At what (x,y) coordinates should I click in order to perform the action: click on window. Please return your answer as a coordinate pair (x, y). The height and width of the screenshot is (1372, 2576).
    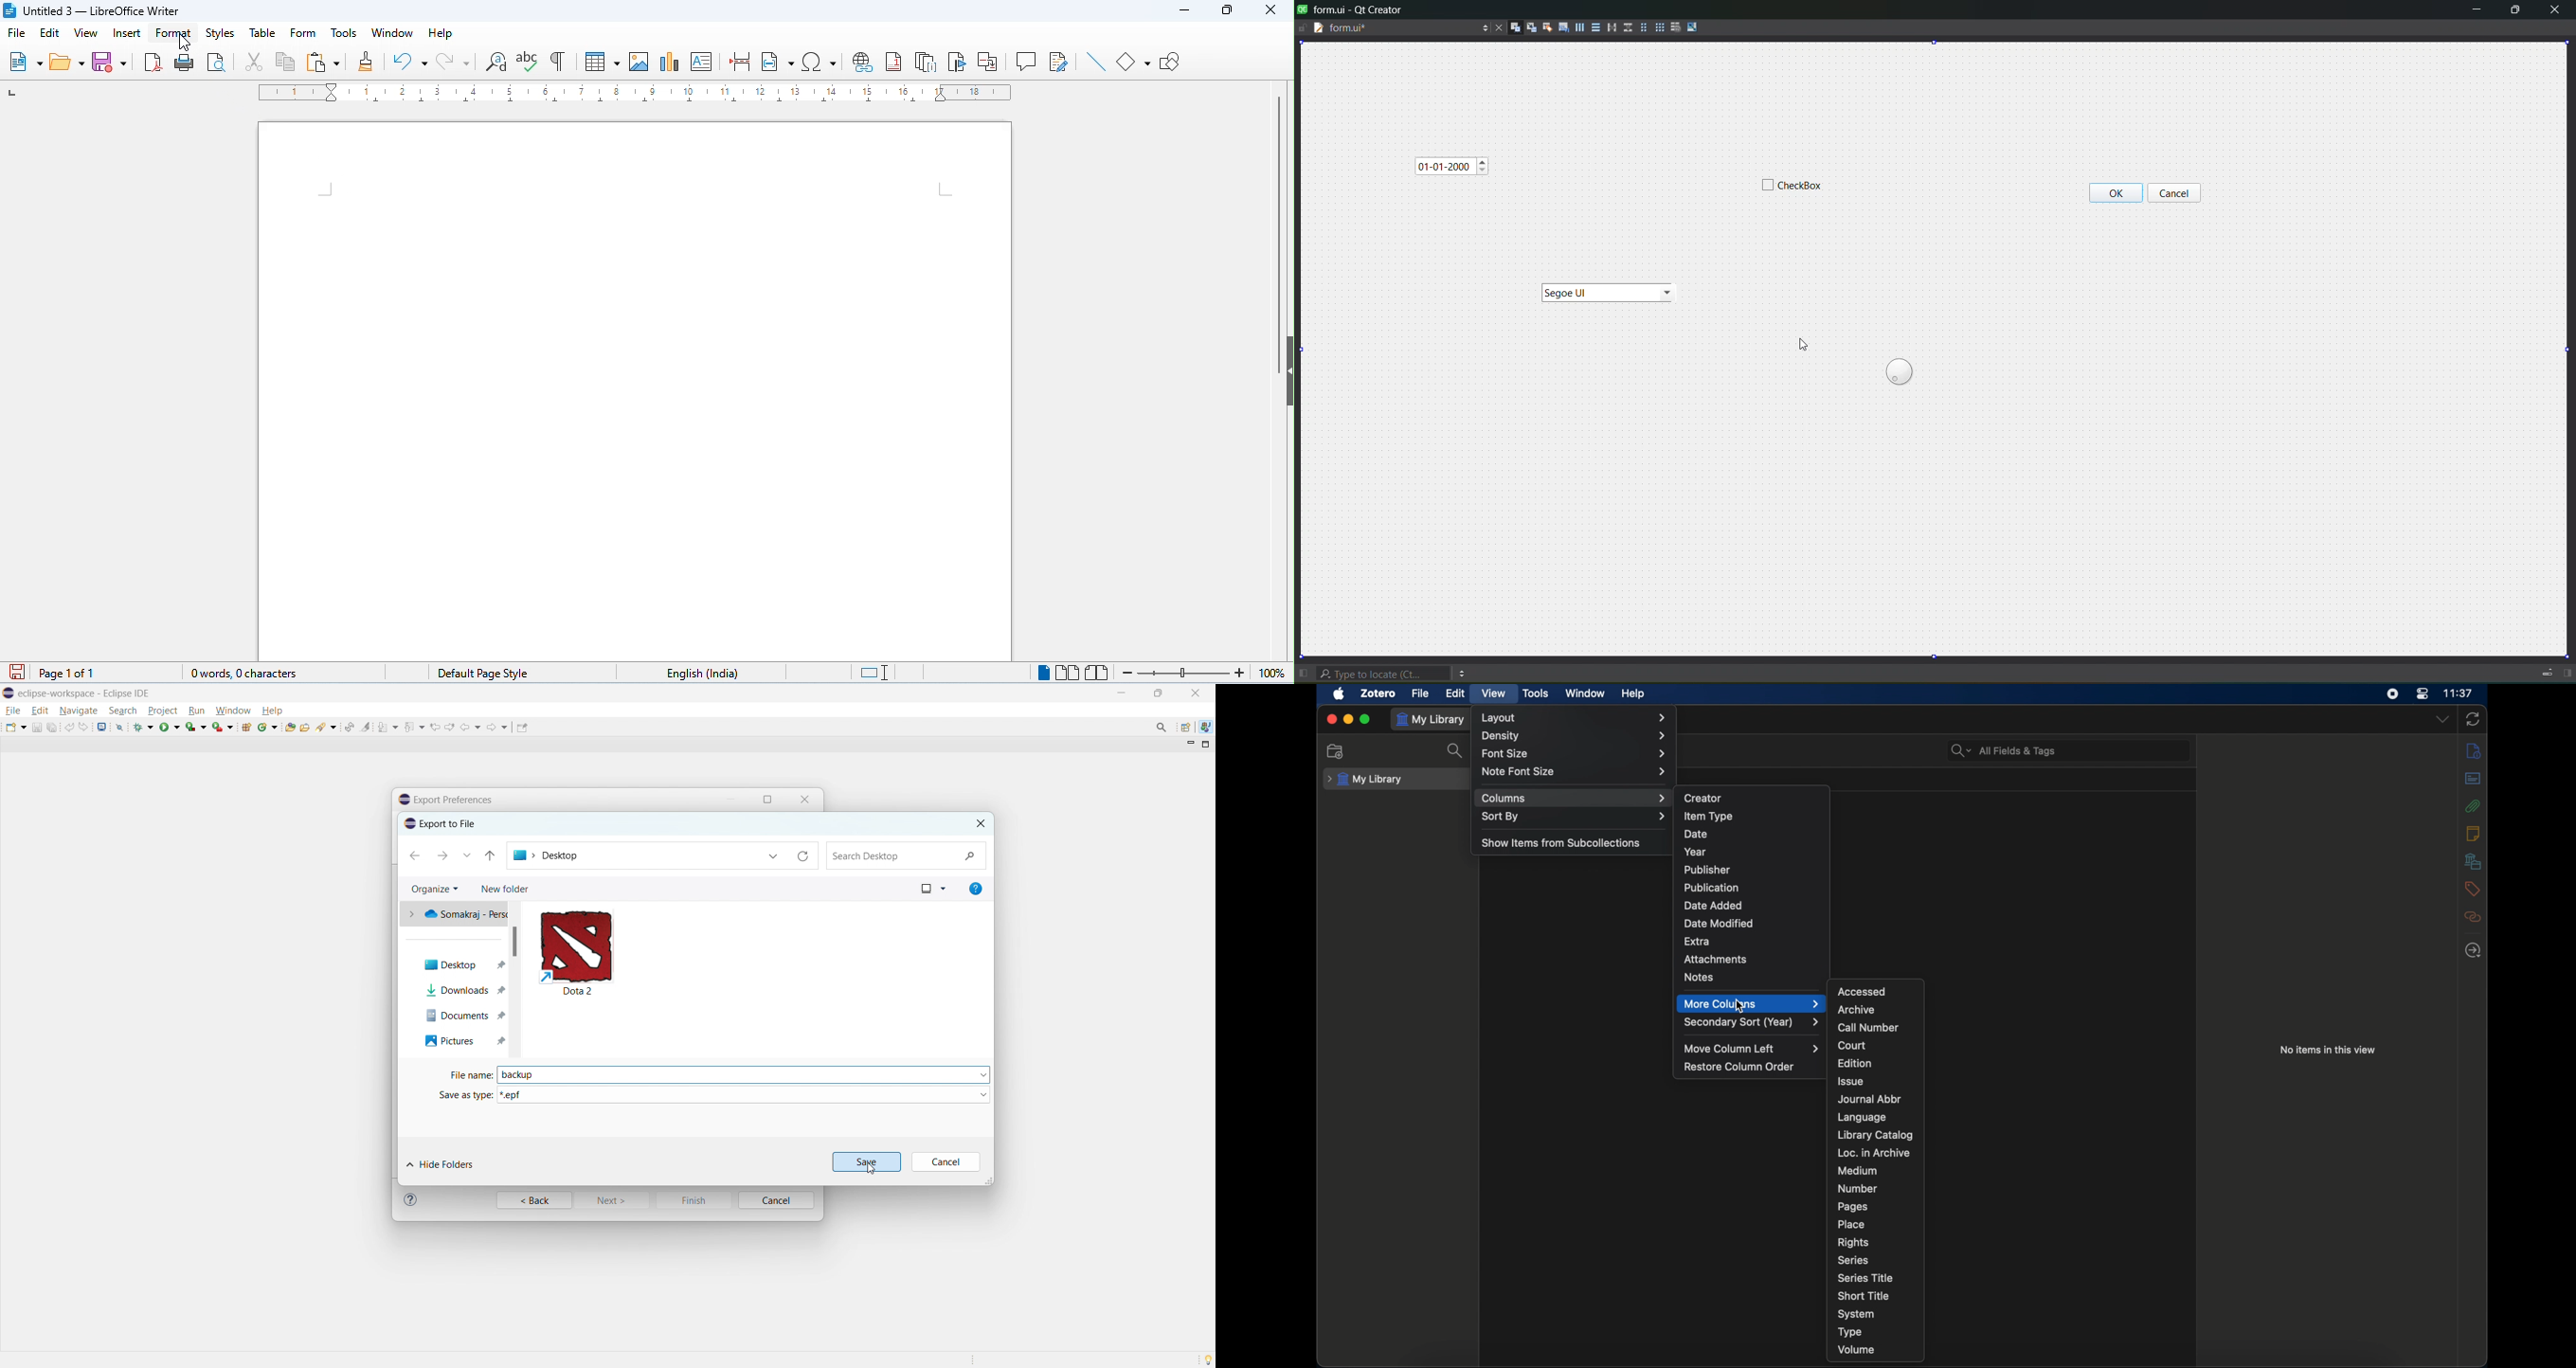
    Looking at the image, I should click on (925, 889).